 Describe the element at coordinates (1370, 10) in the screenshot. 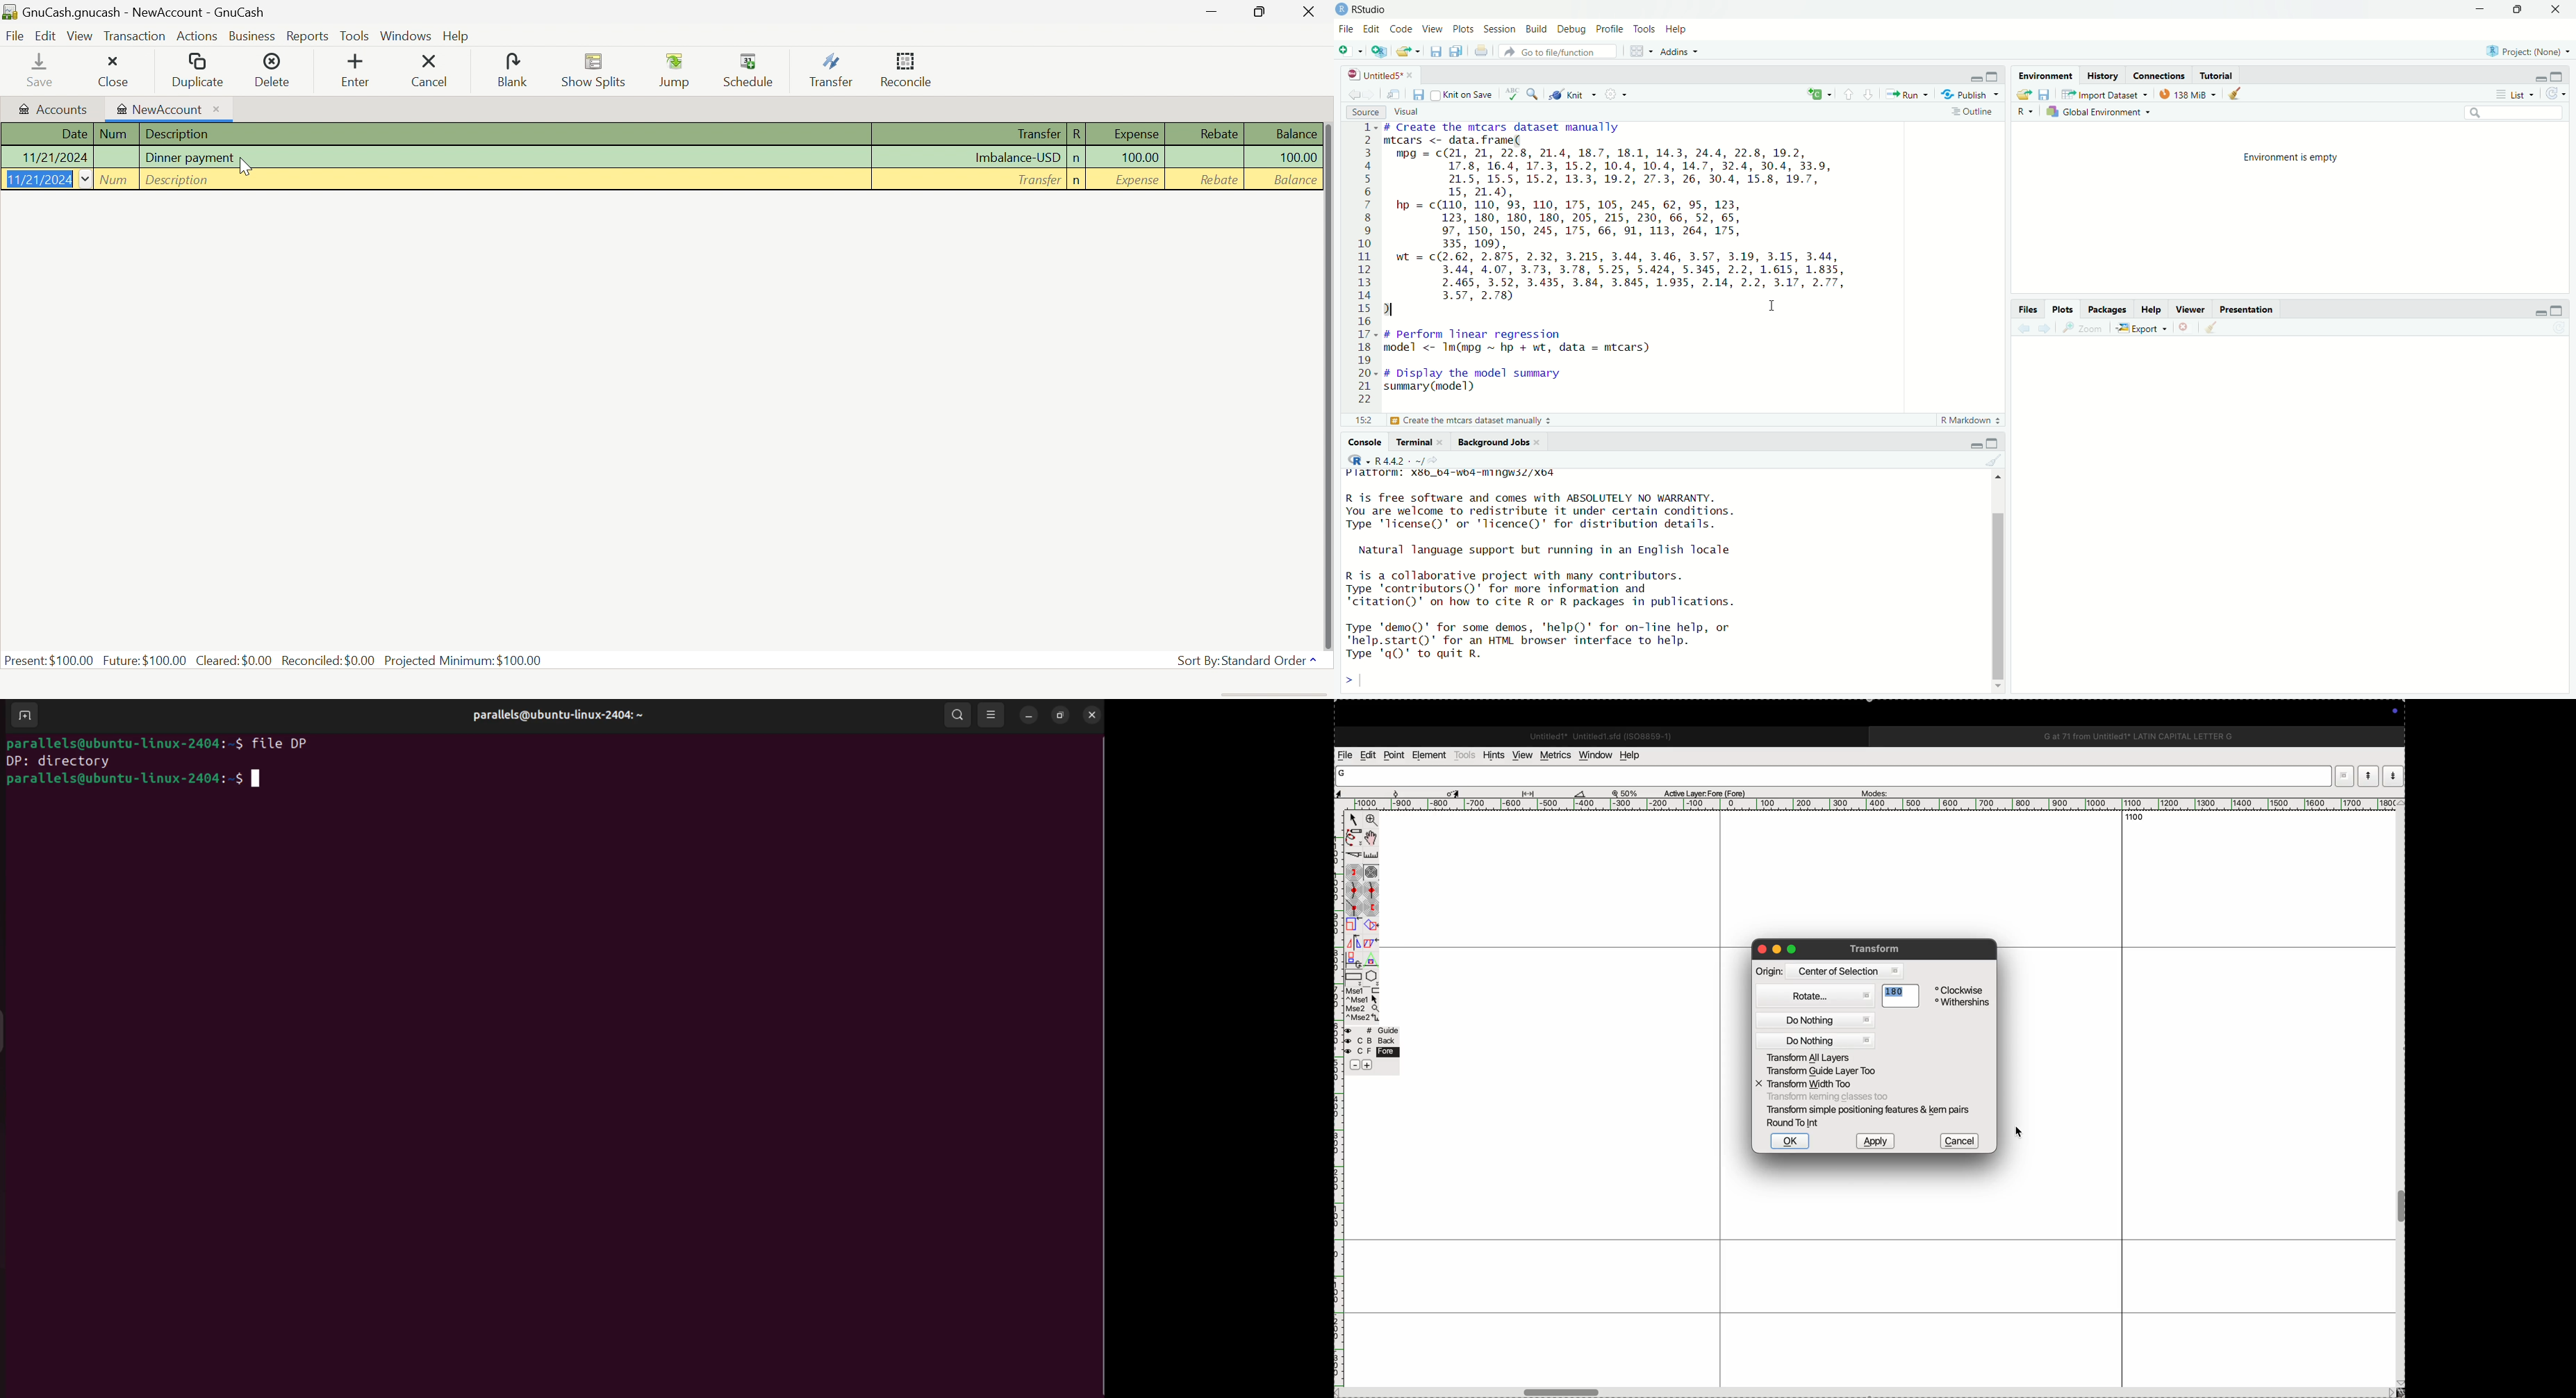

I see `RStudio` at that location.